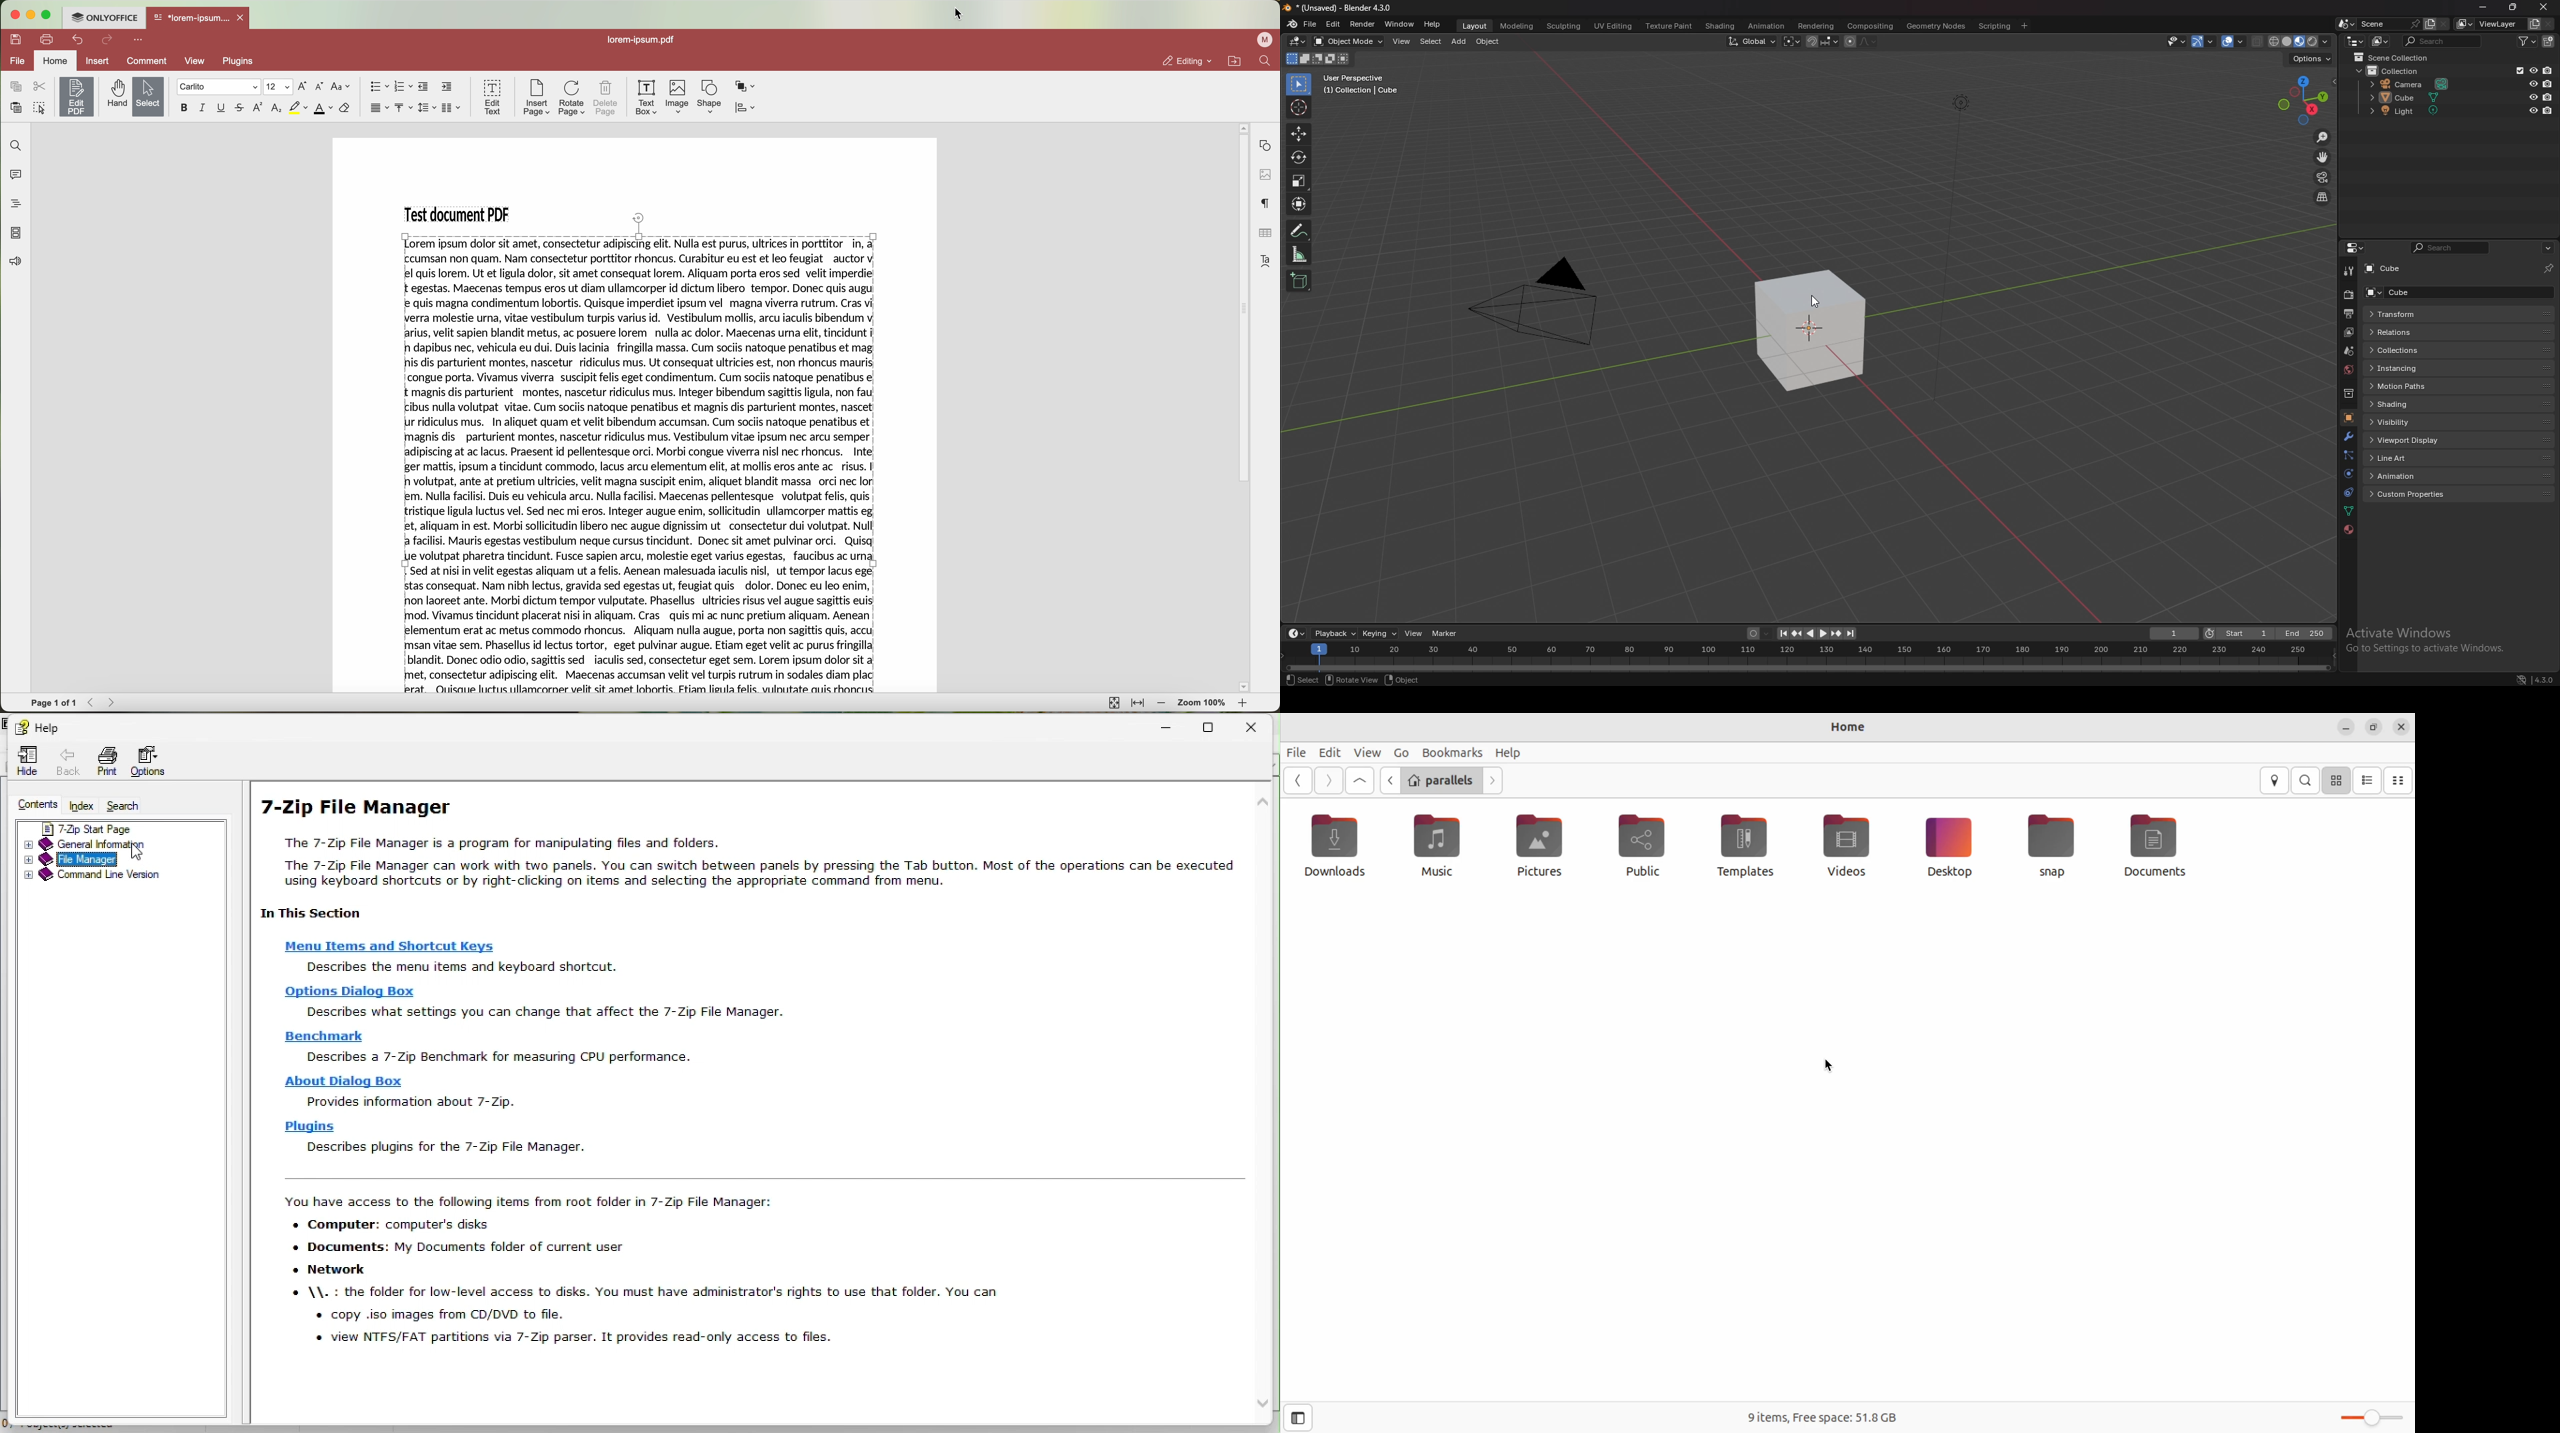 The image size is (2576, 1456). What do you see at coordinates (2347, 333) in the screenshot?
I see `view layer` at bounding box center [2347, 333].